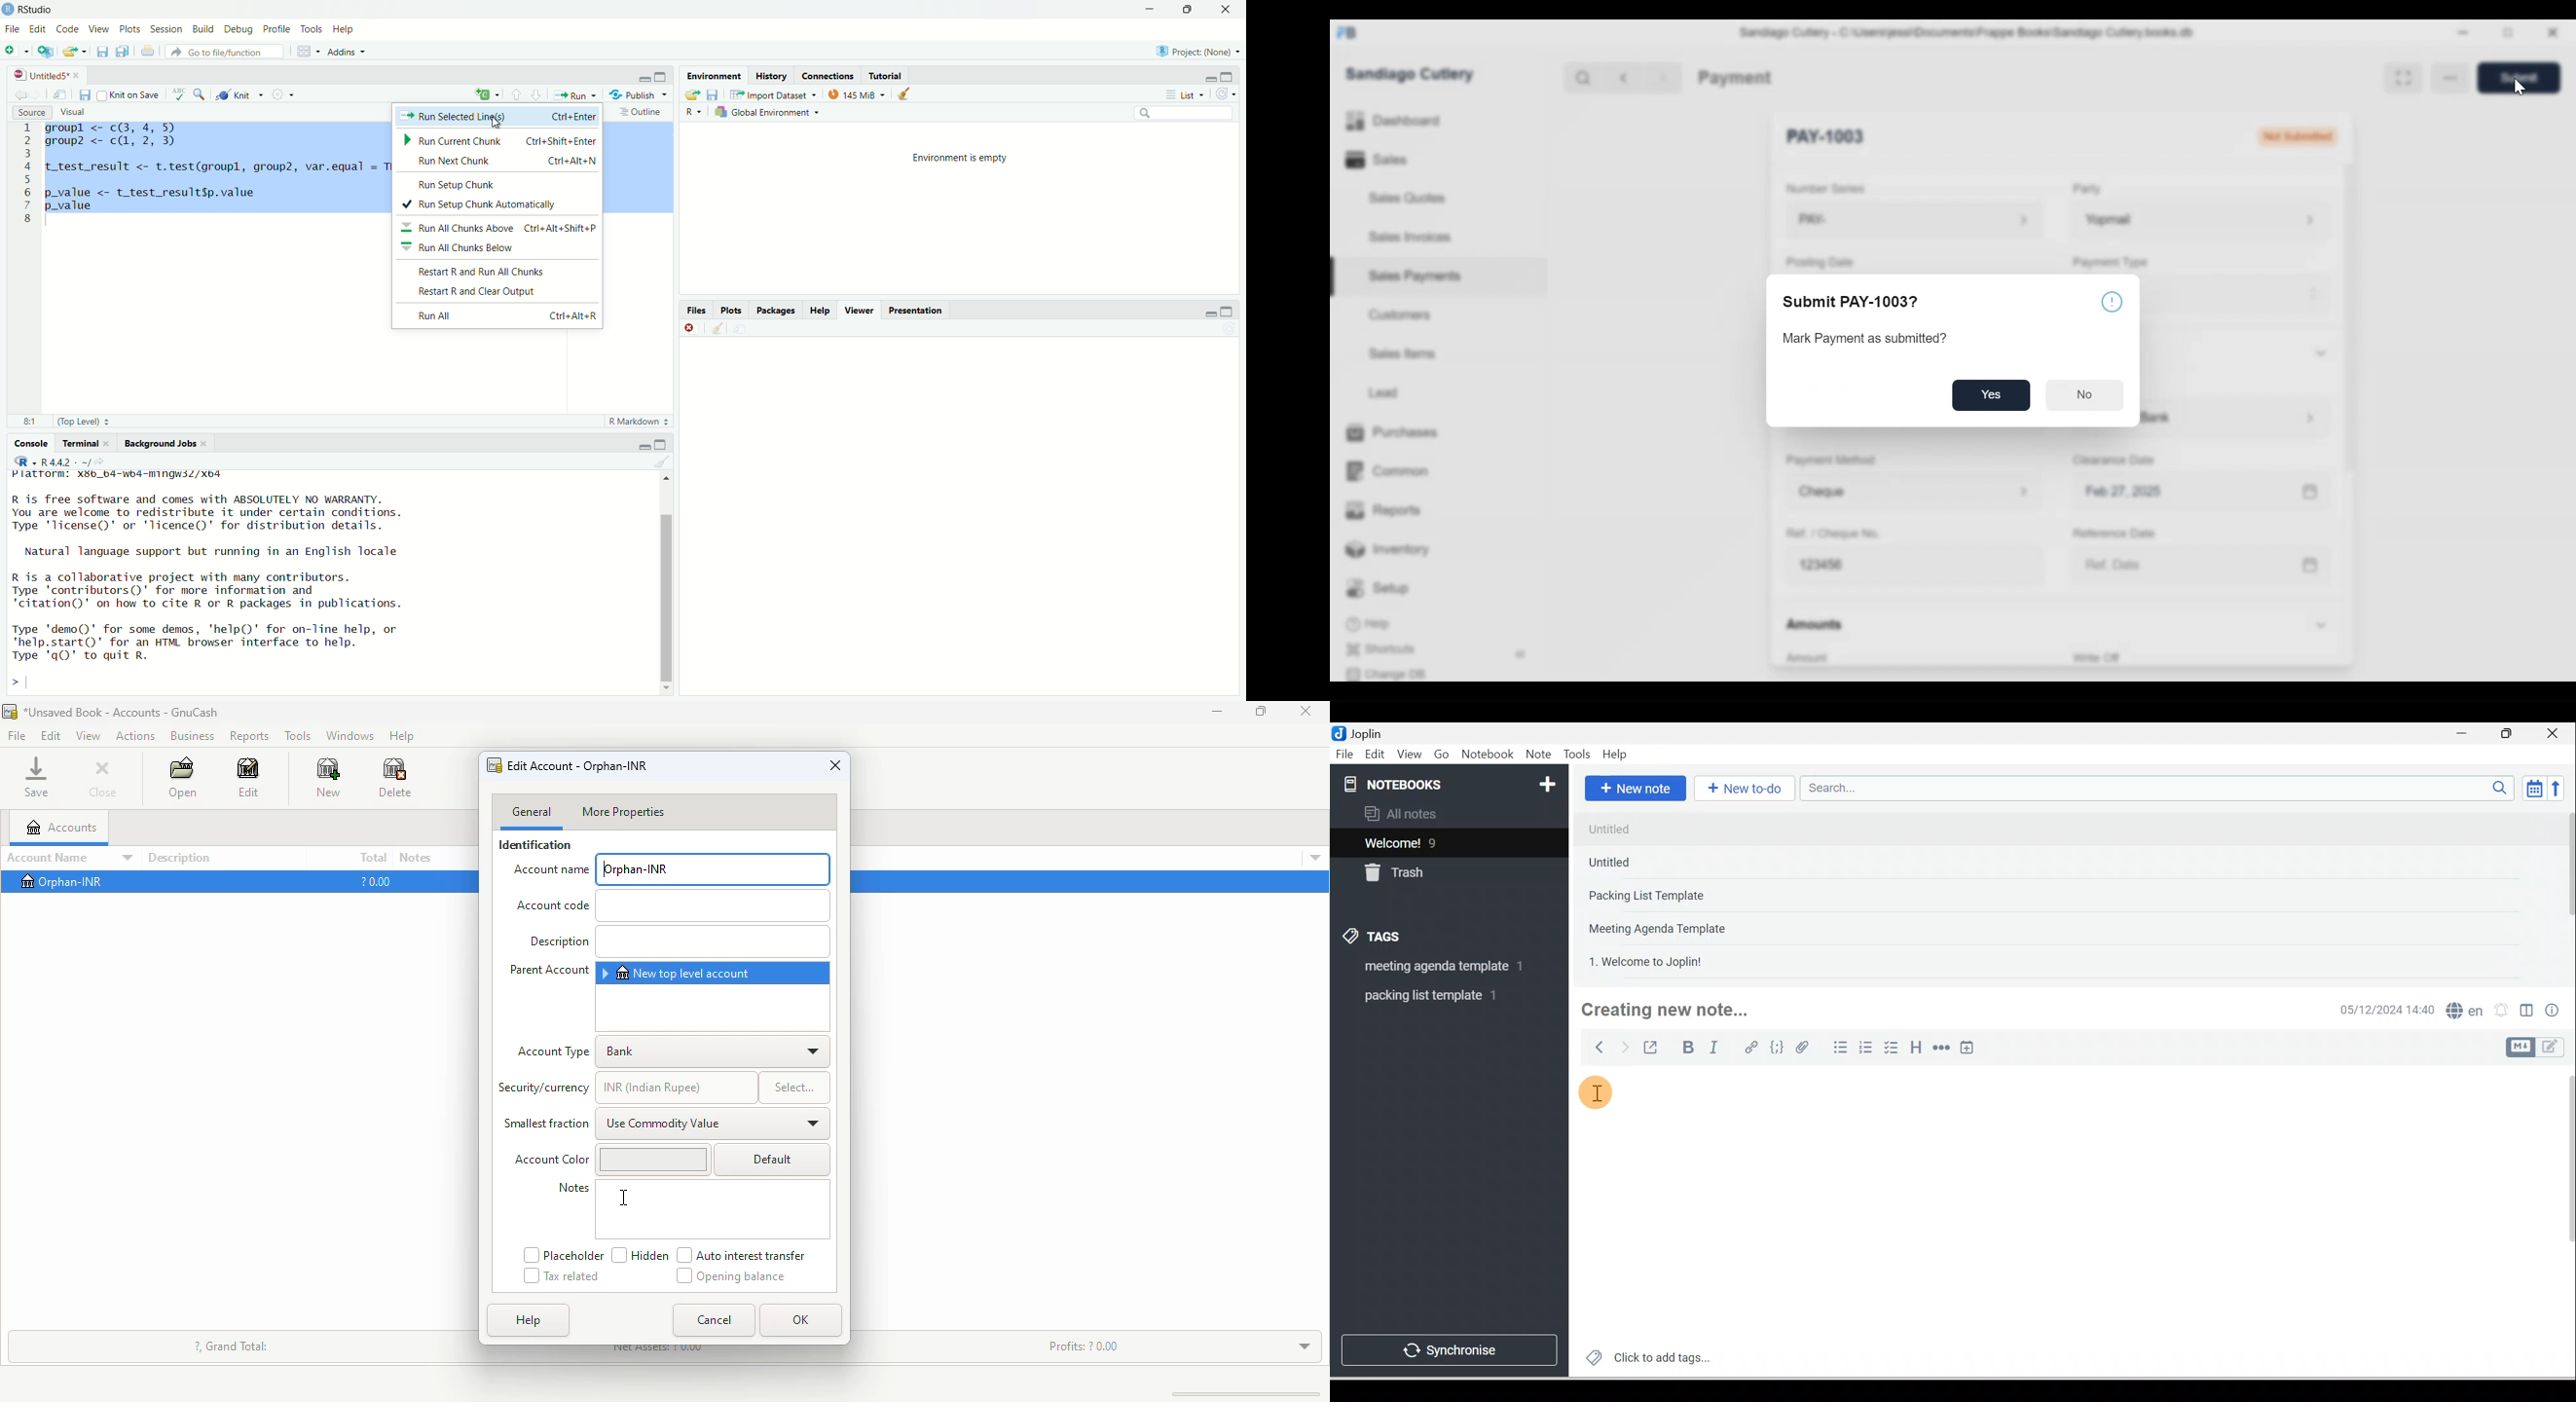 The height and width of the screenshot is (1428, 2576). Describe the element at coordinates (1305, 1347) in the screenshot. I see `toggle expand` at that location.